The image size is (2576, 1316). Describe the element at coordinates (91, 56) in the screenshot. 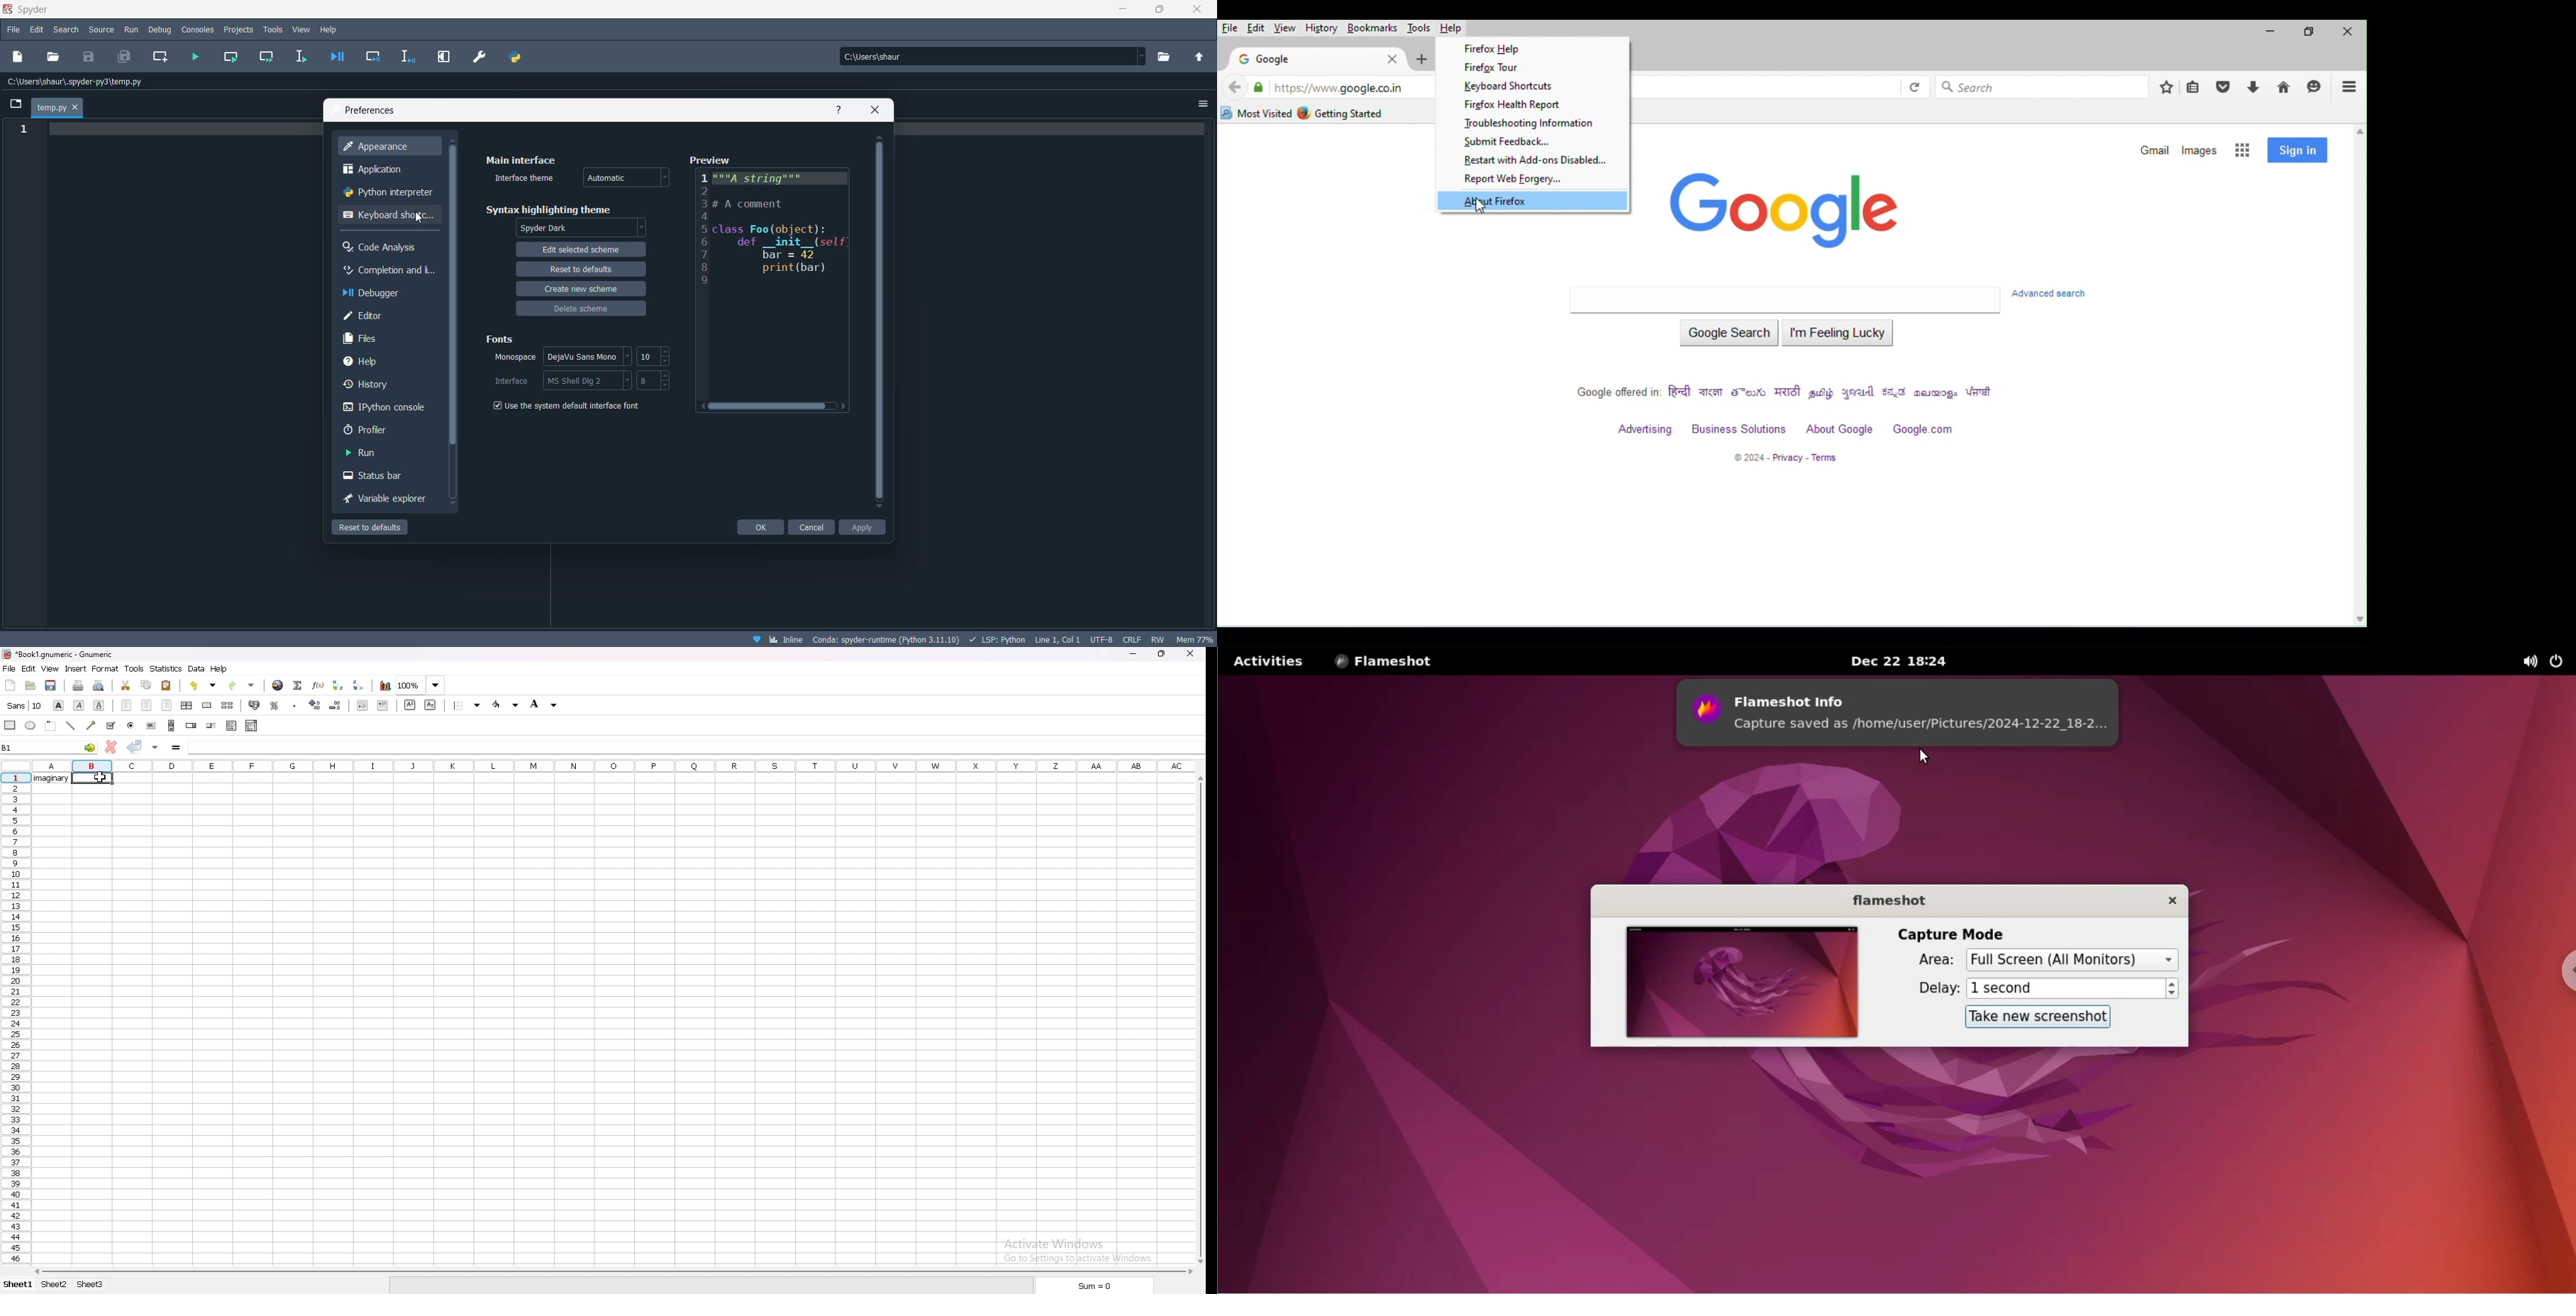

I see `save files` at that location.